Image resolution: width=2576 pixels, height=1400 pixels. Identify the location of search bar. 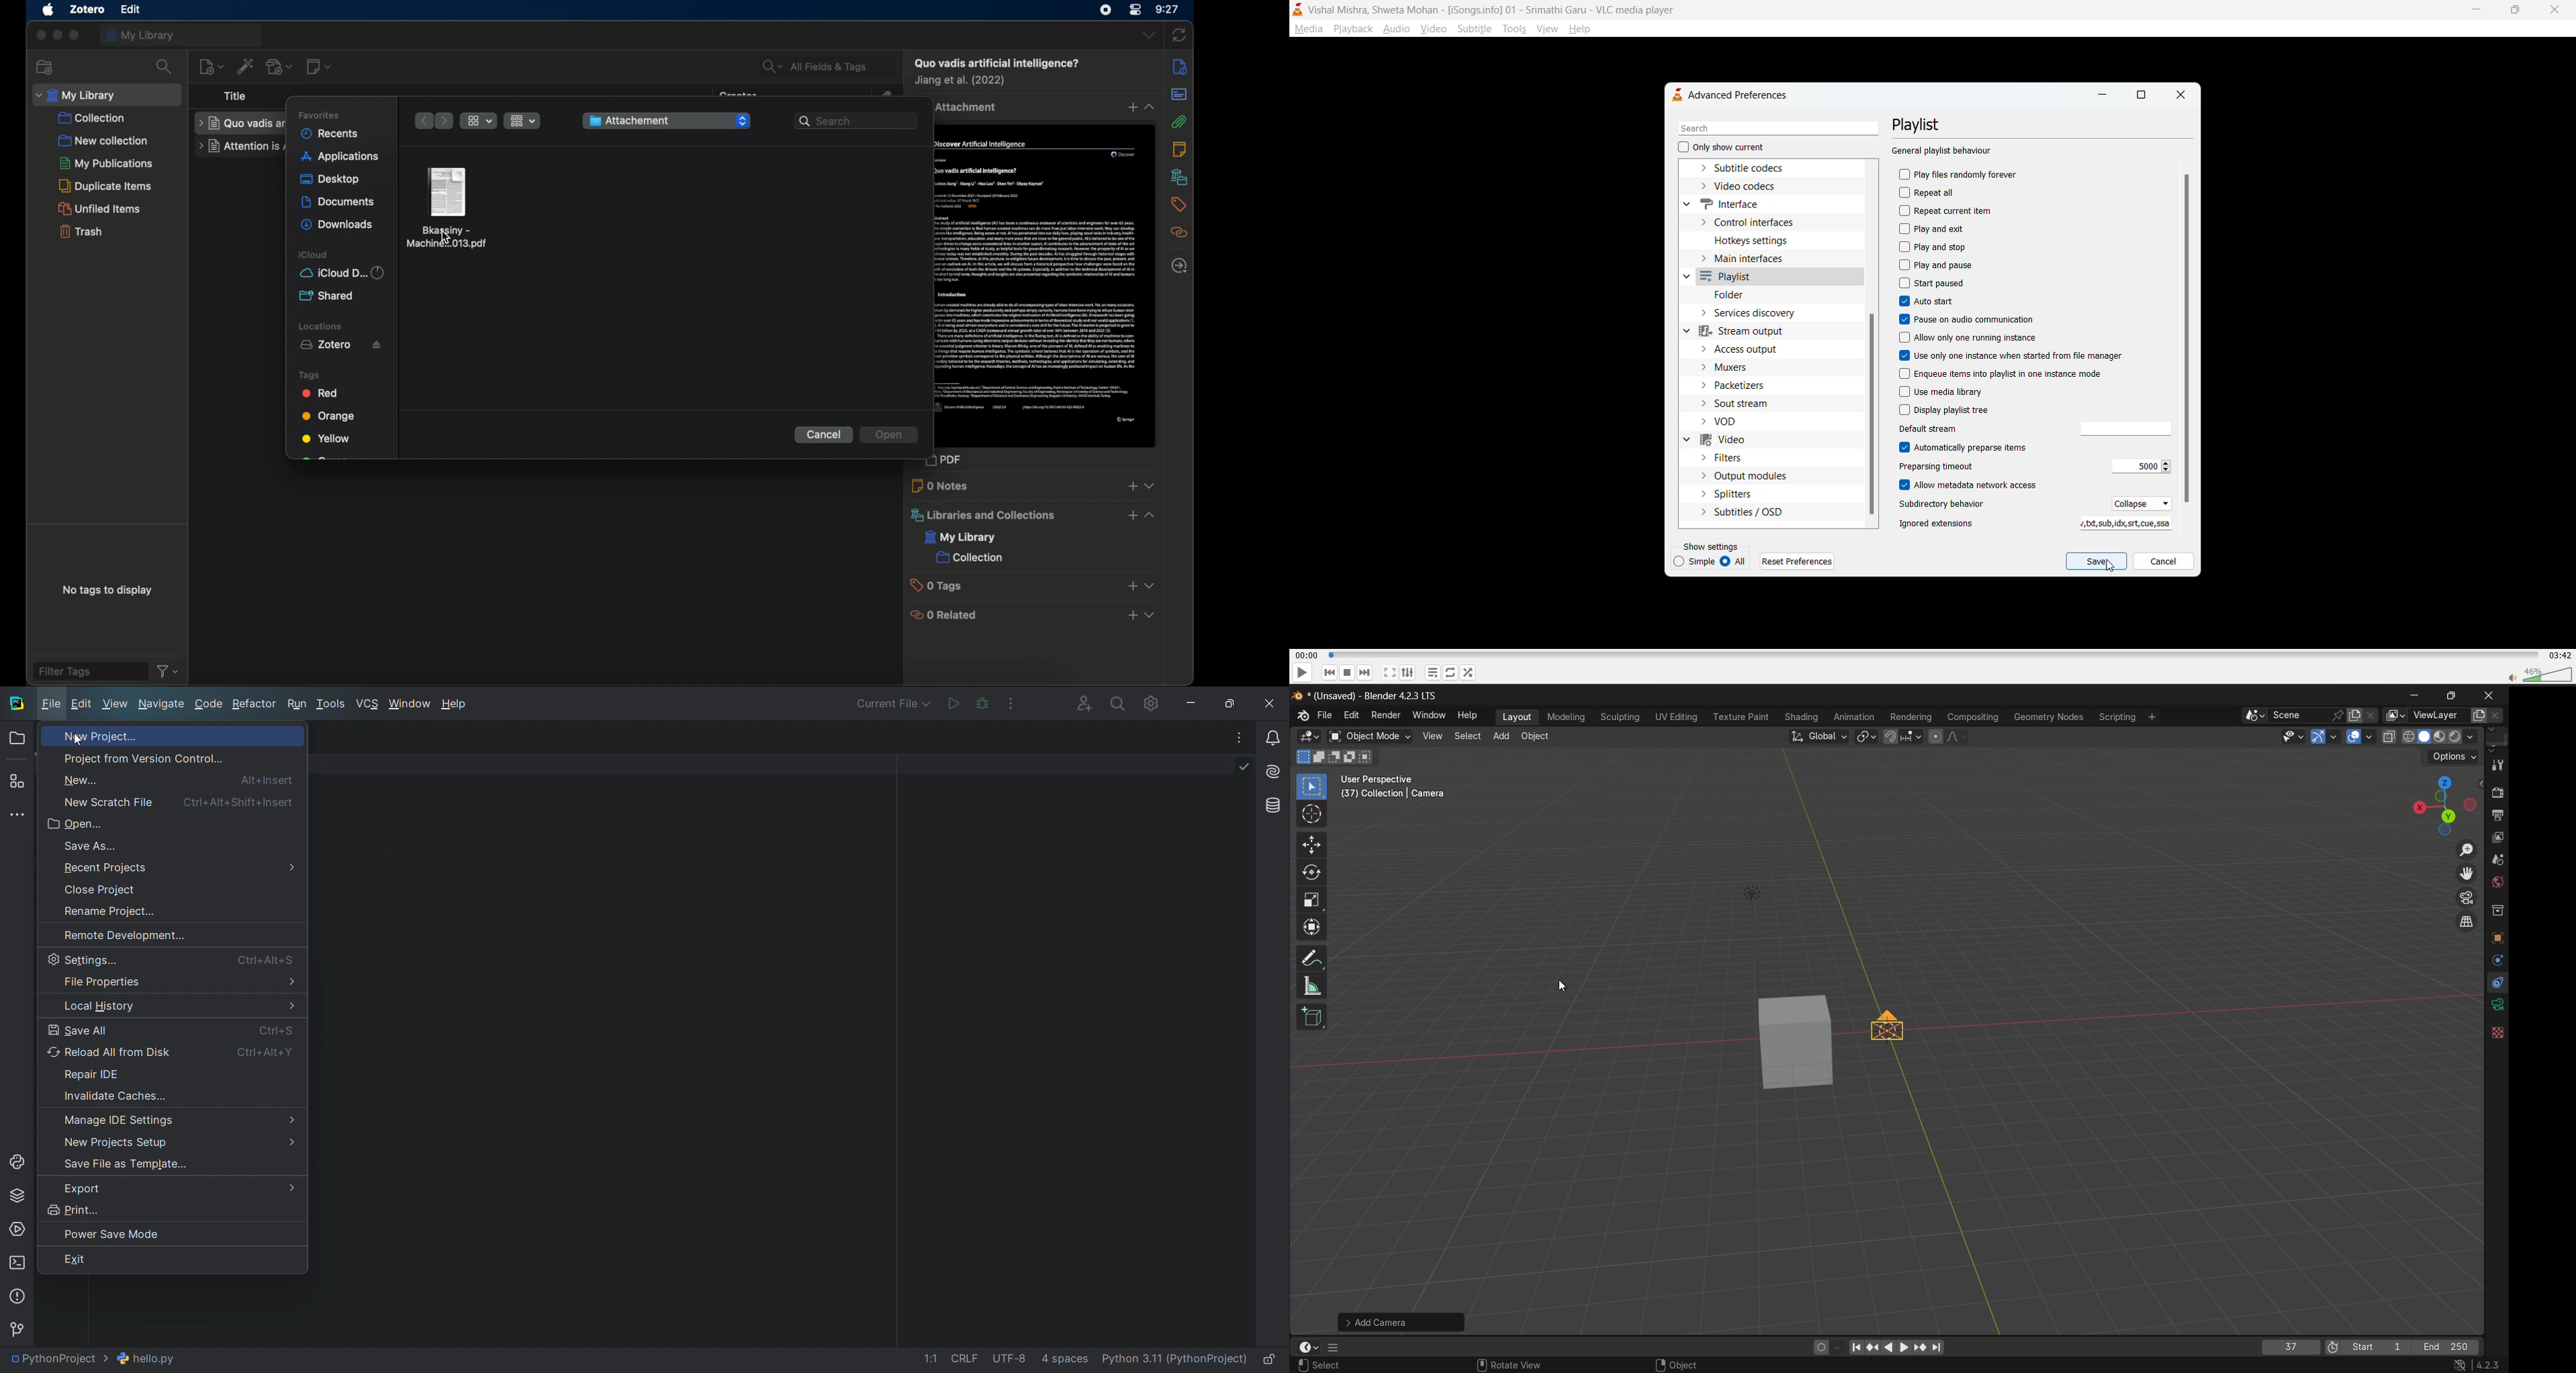
(856, 120).